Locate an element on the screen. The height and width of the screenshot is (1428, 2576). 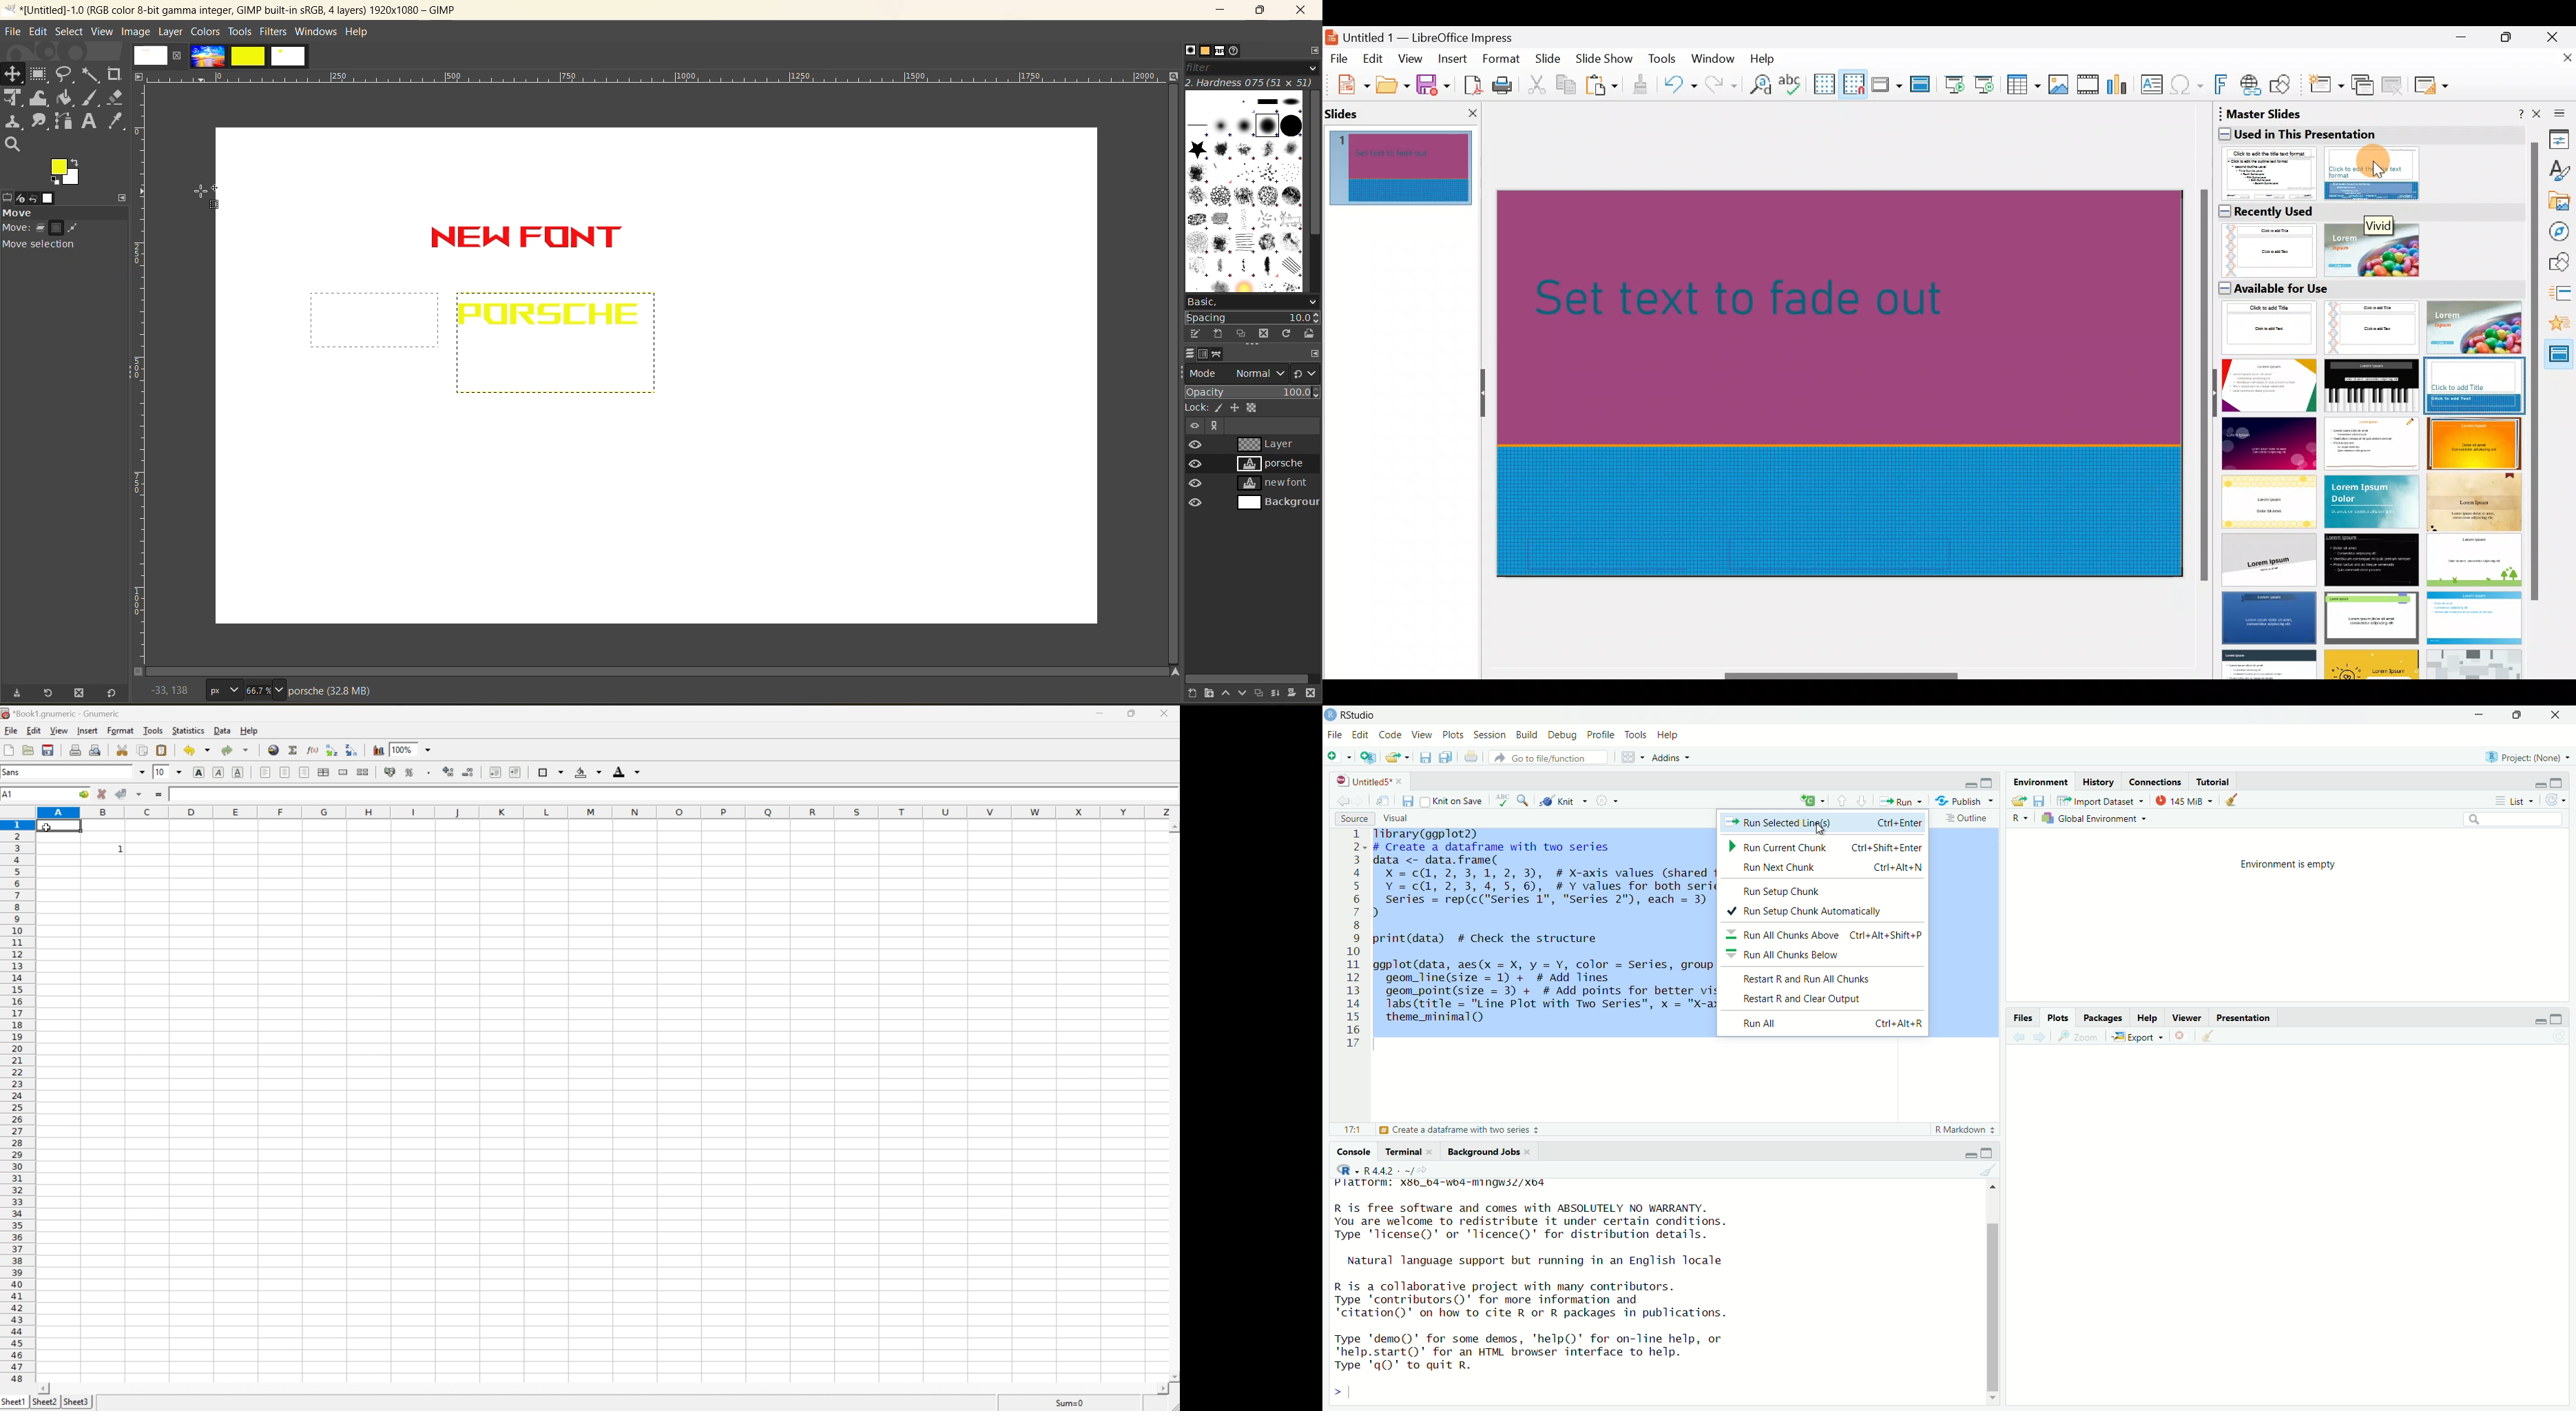
split merged ranges of cells is located at coordinates (365, 771).